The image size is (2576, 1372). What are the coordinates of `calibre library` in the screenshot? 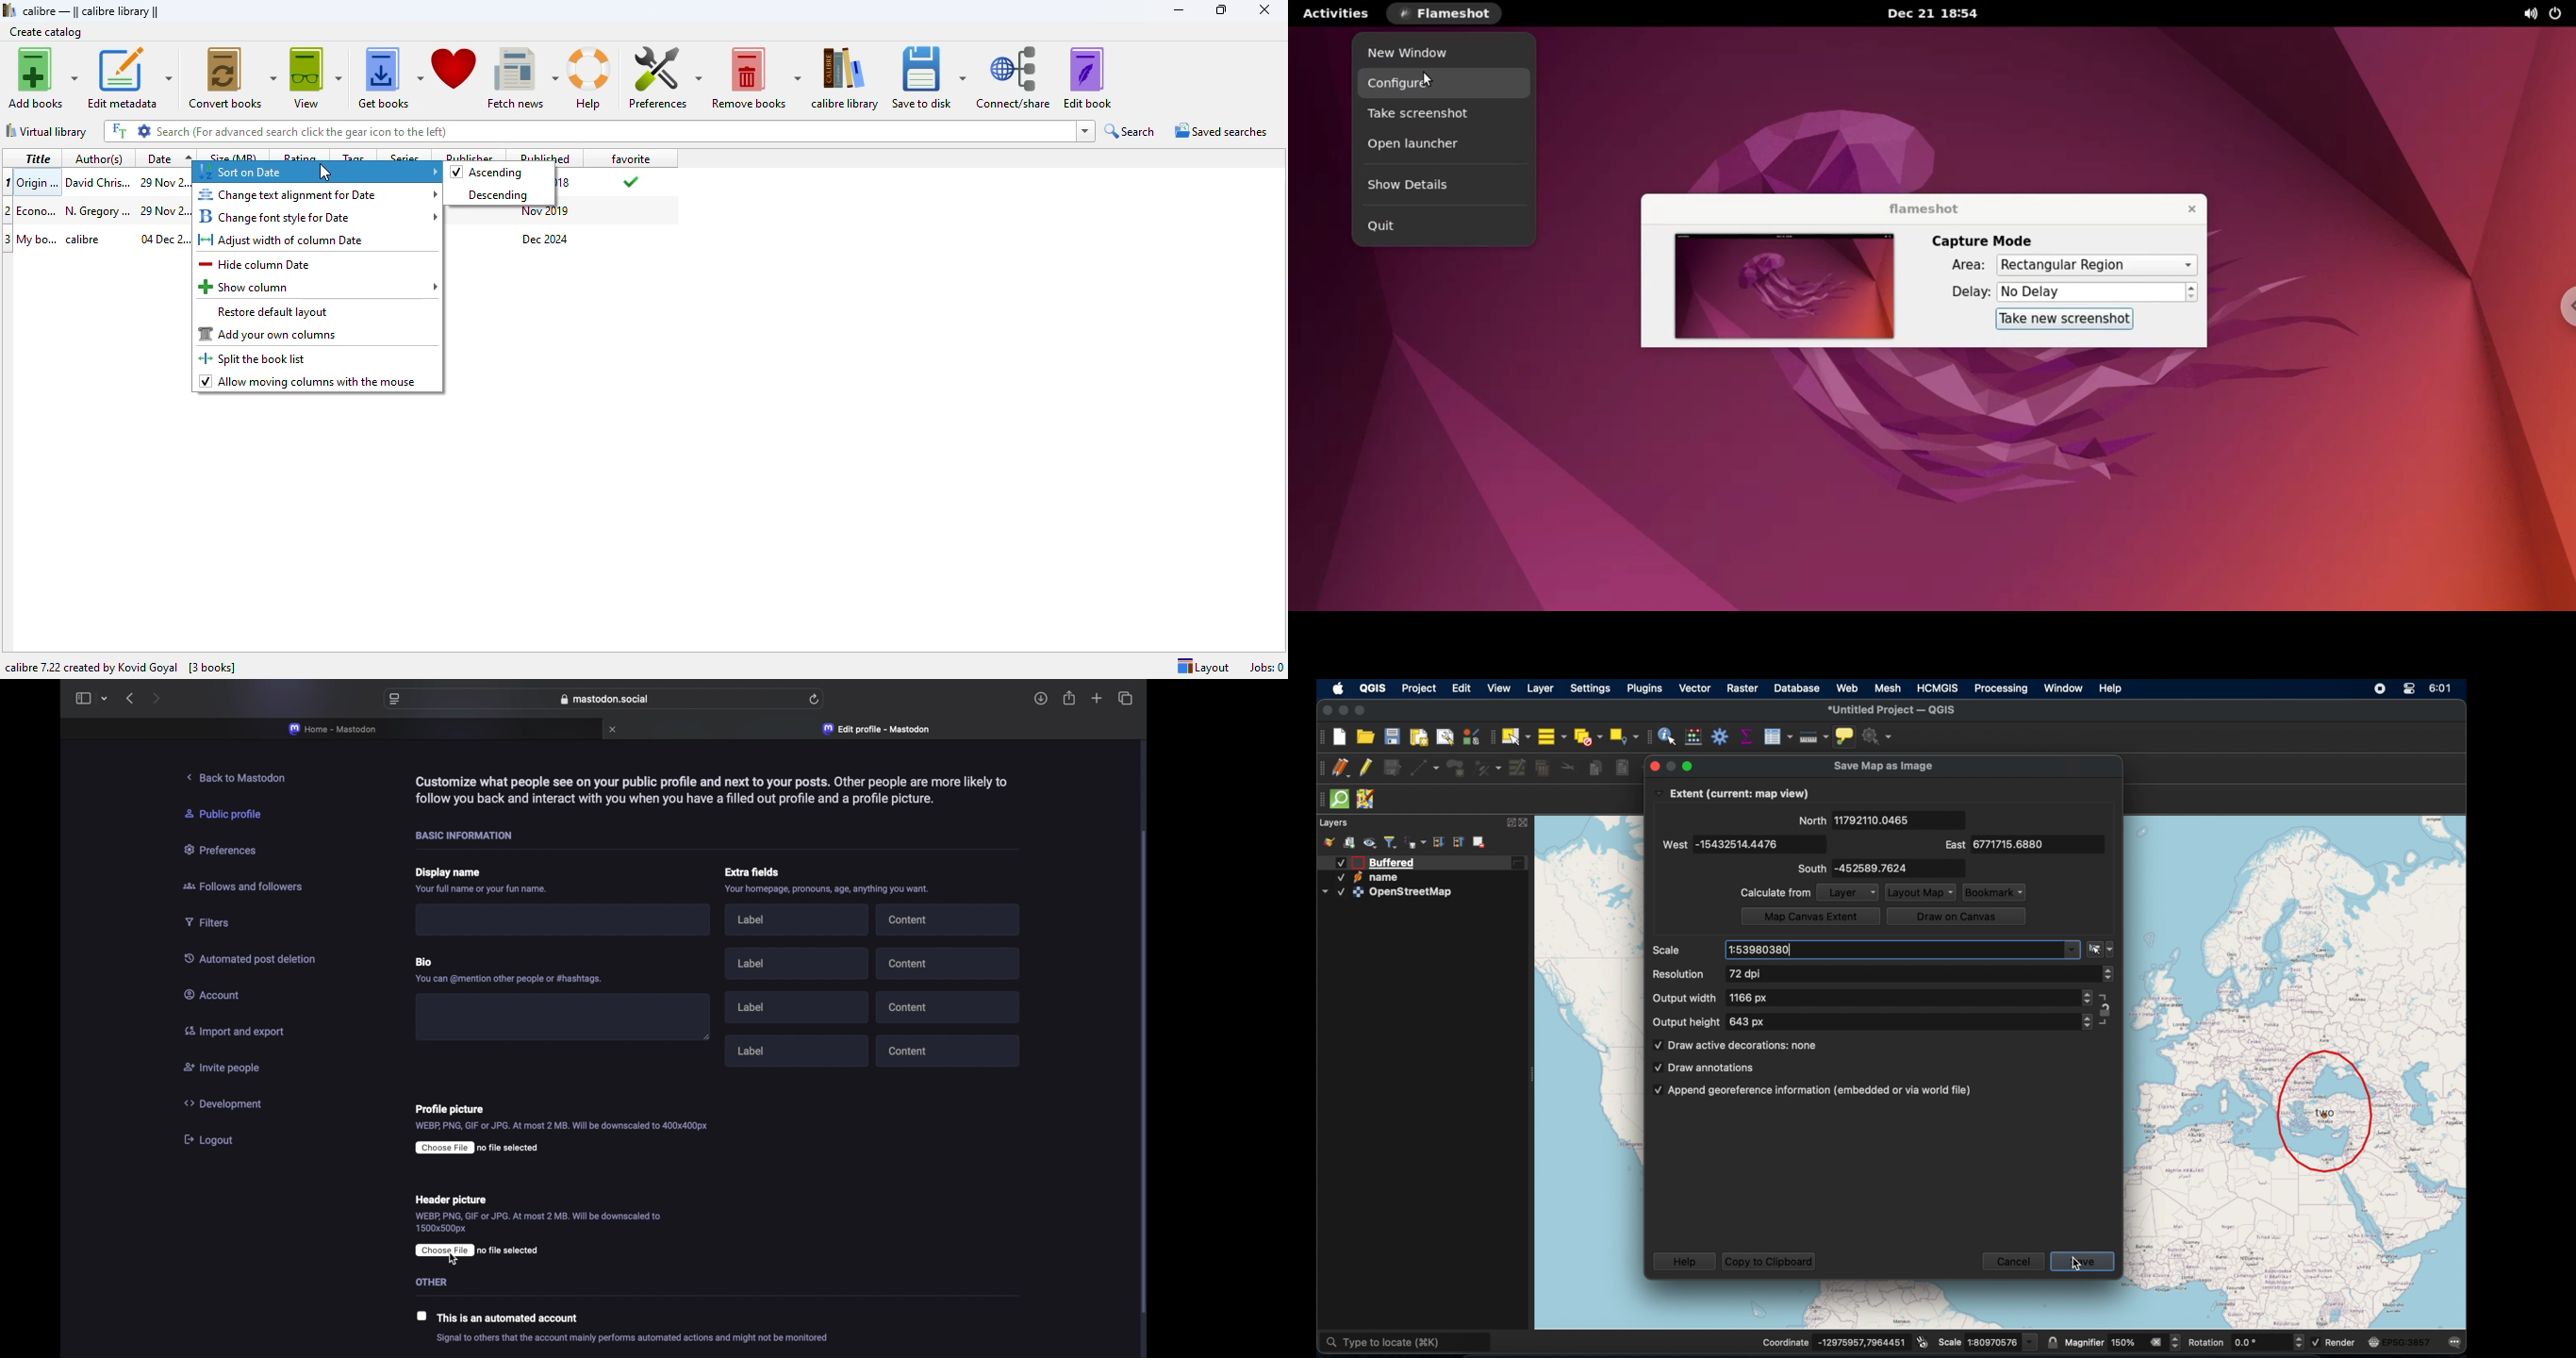 It's located at (845, 77).